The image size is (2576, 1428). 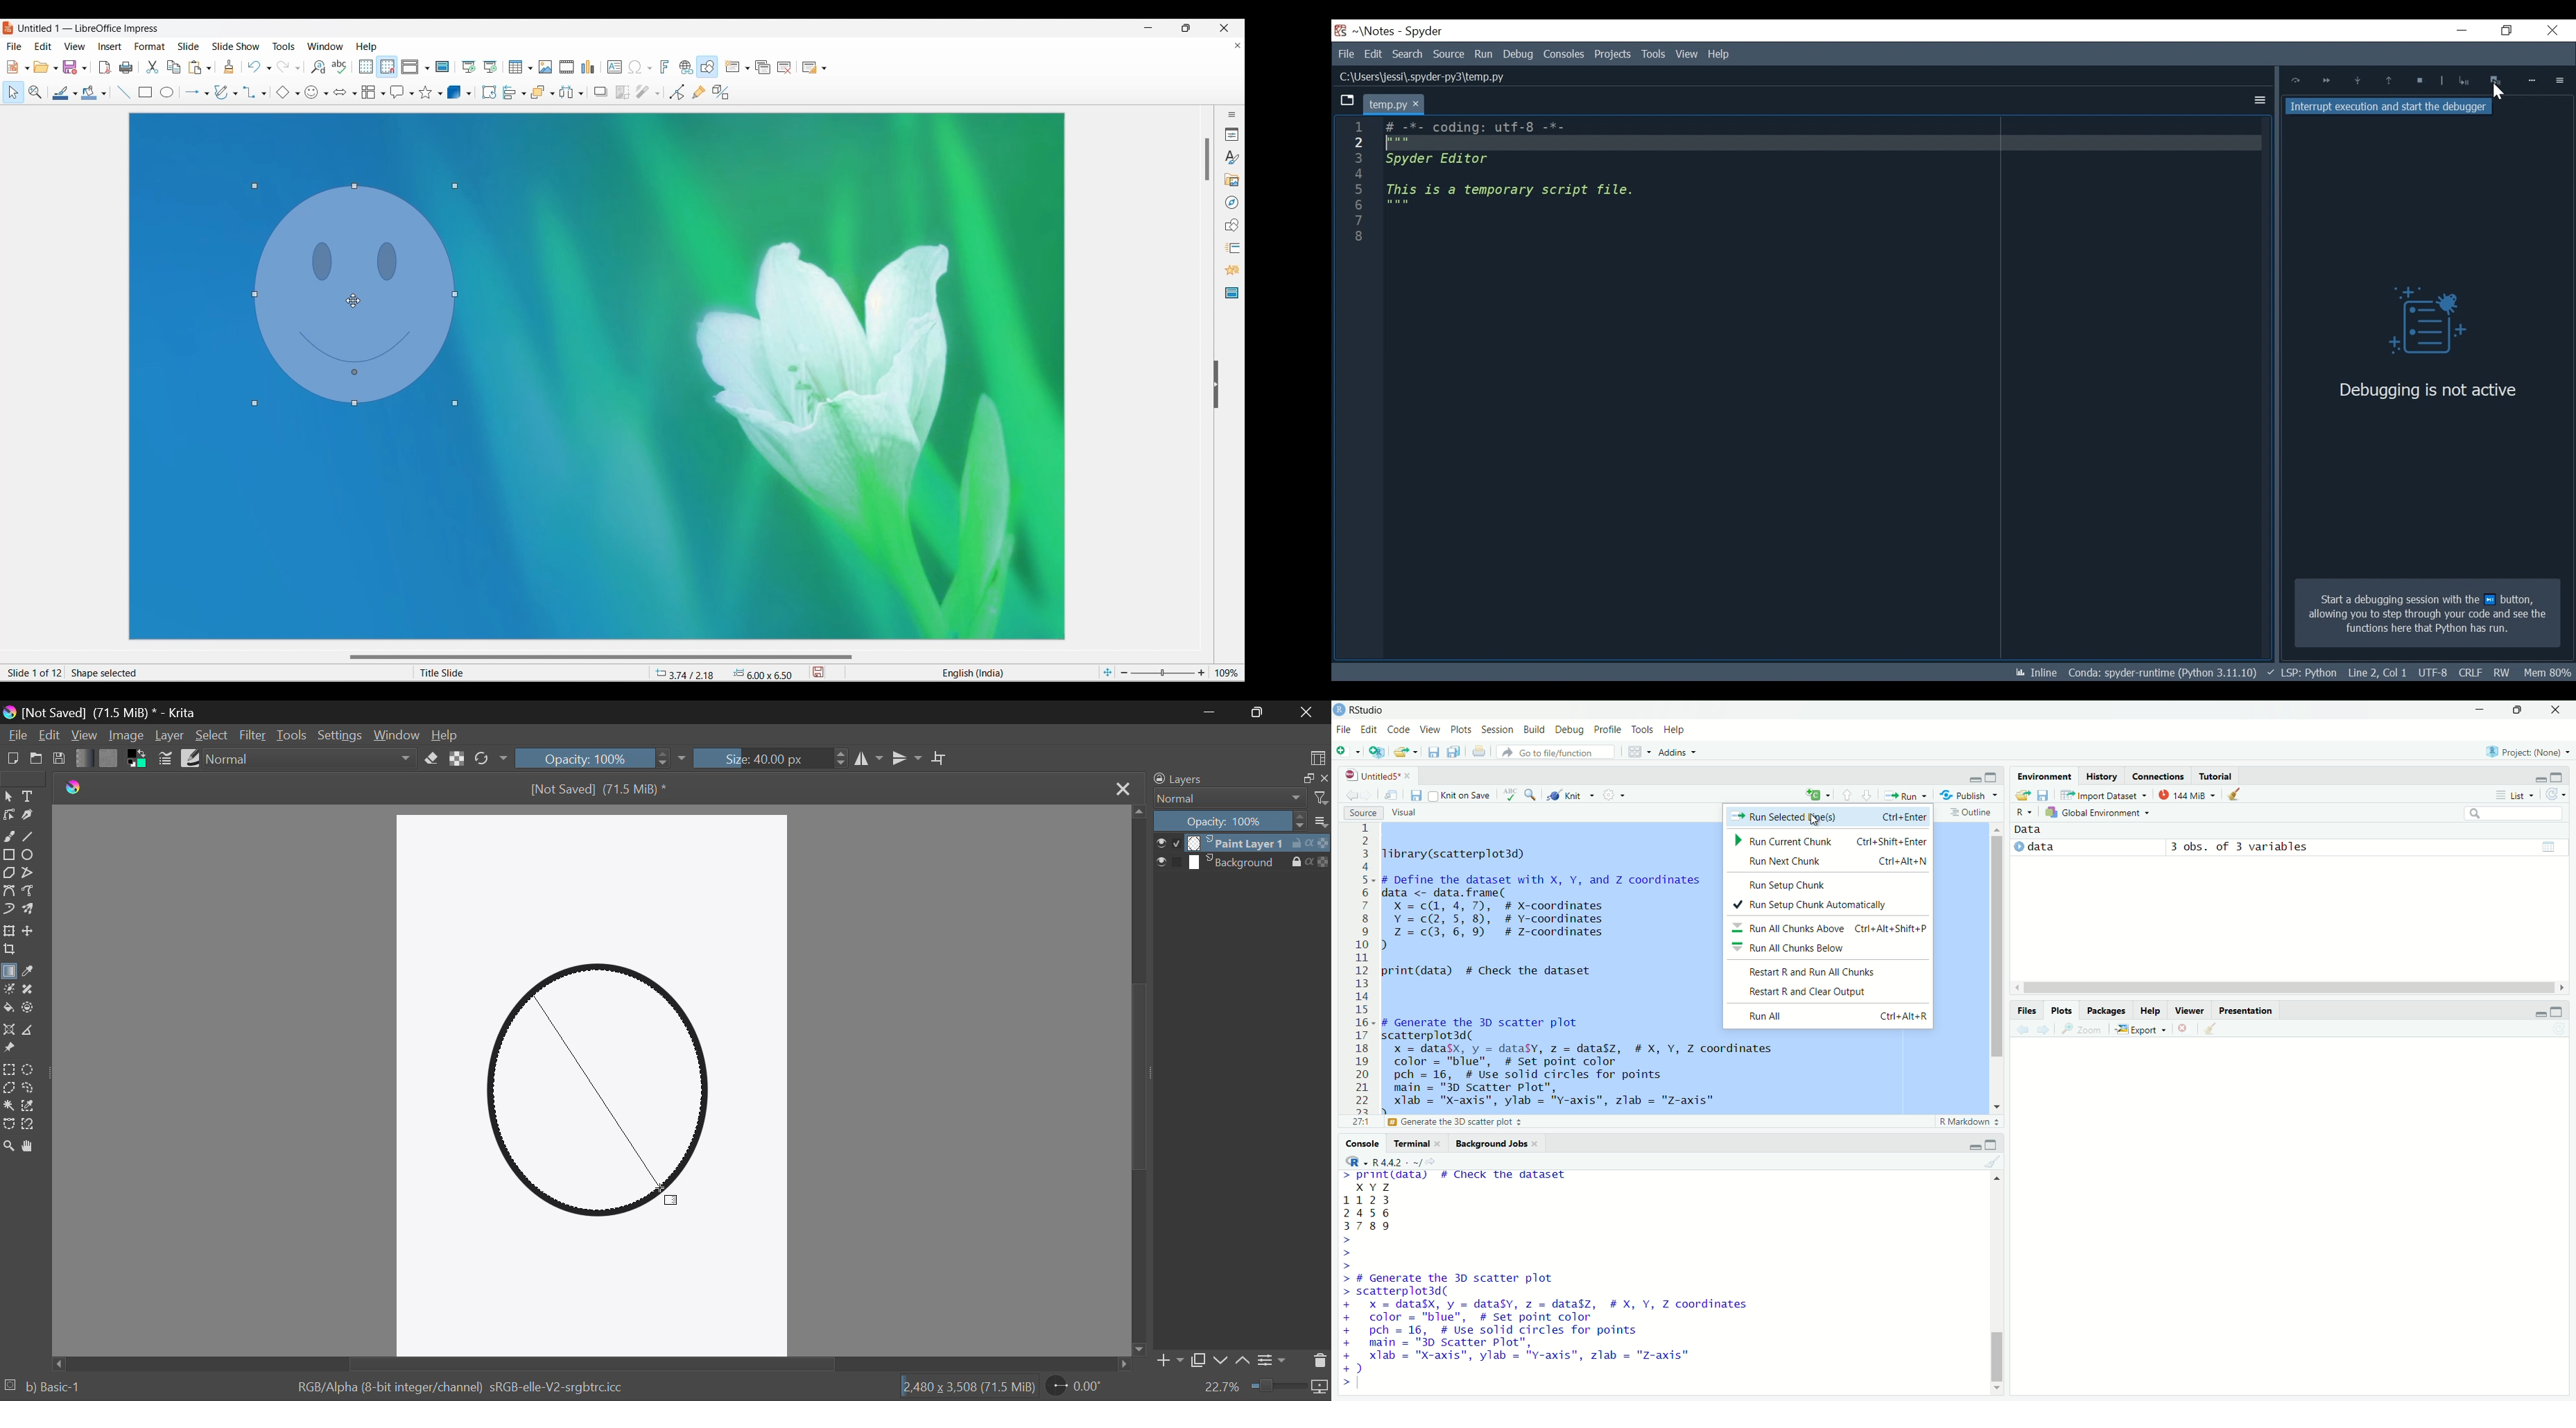 I want to click on 2456, so click(x=1367, y=1212).